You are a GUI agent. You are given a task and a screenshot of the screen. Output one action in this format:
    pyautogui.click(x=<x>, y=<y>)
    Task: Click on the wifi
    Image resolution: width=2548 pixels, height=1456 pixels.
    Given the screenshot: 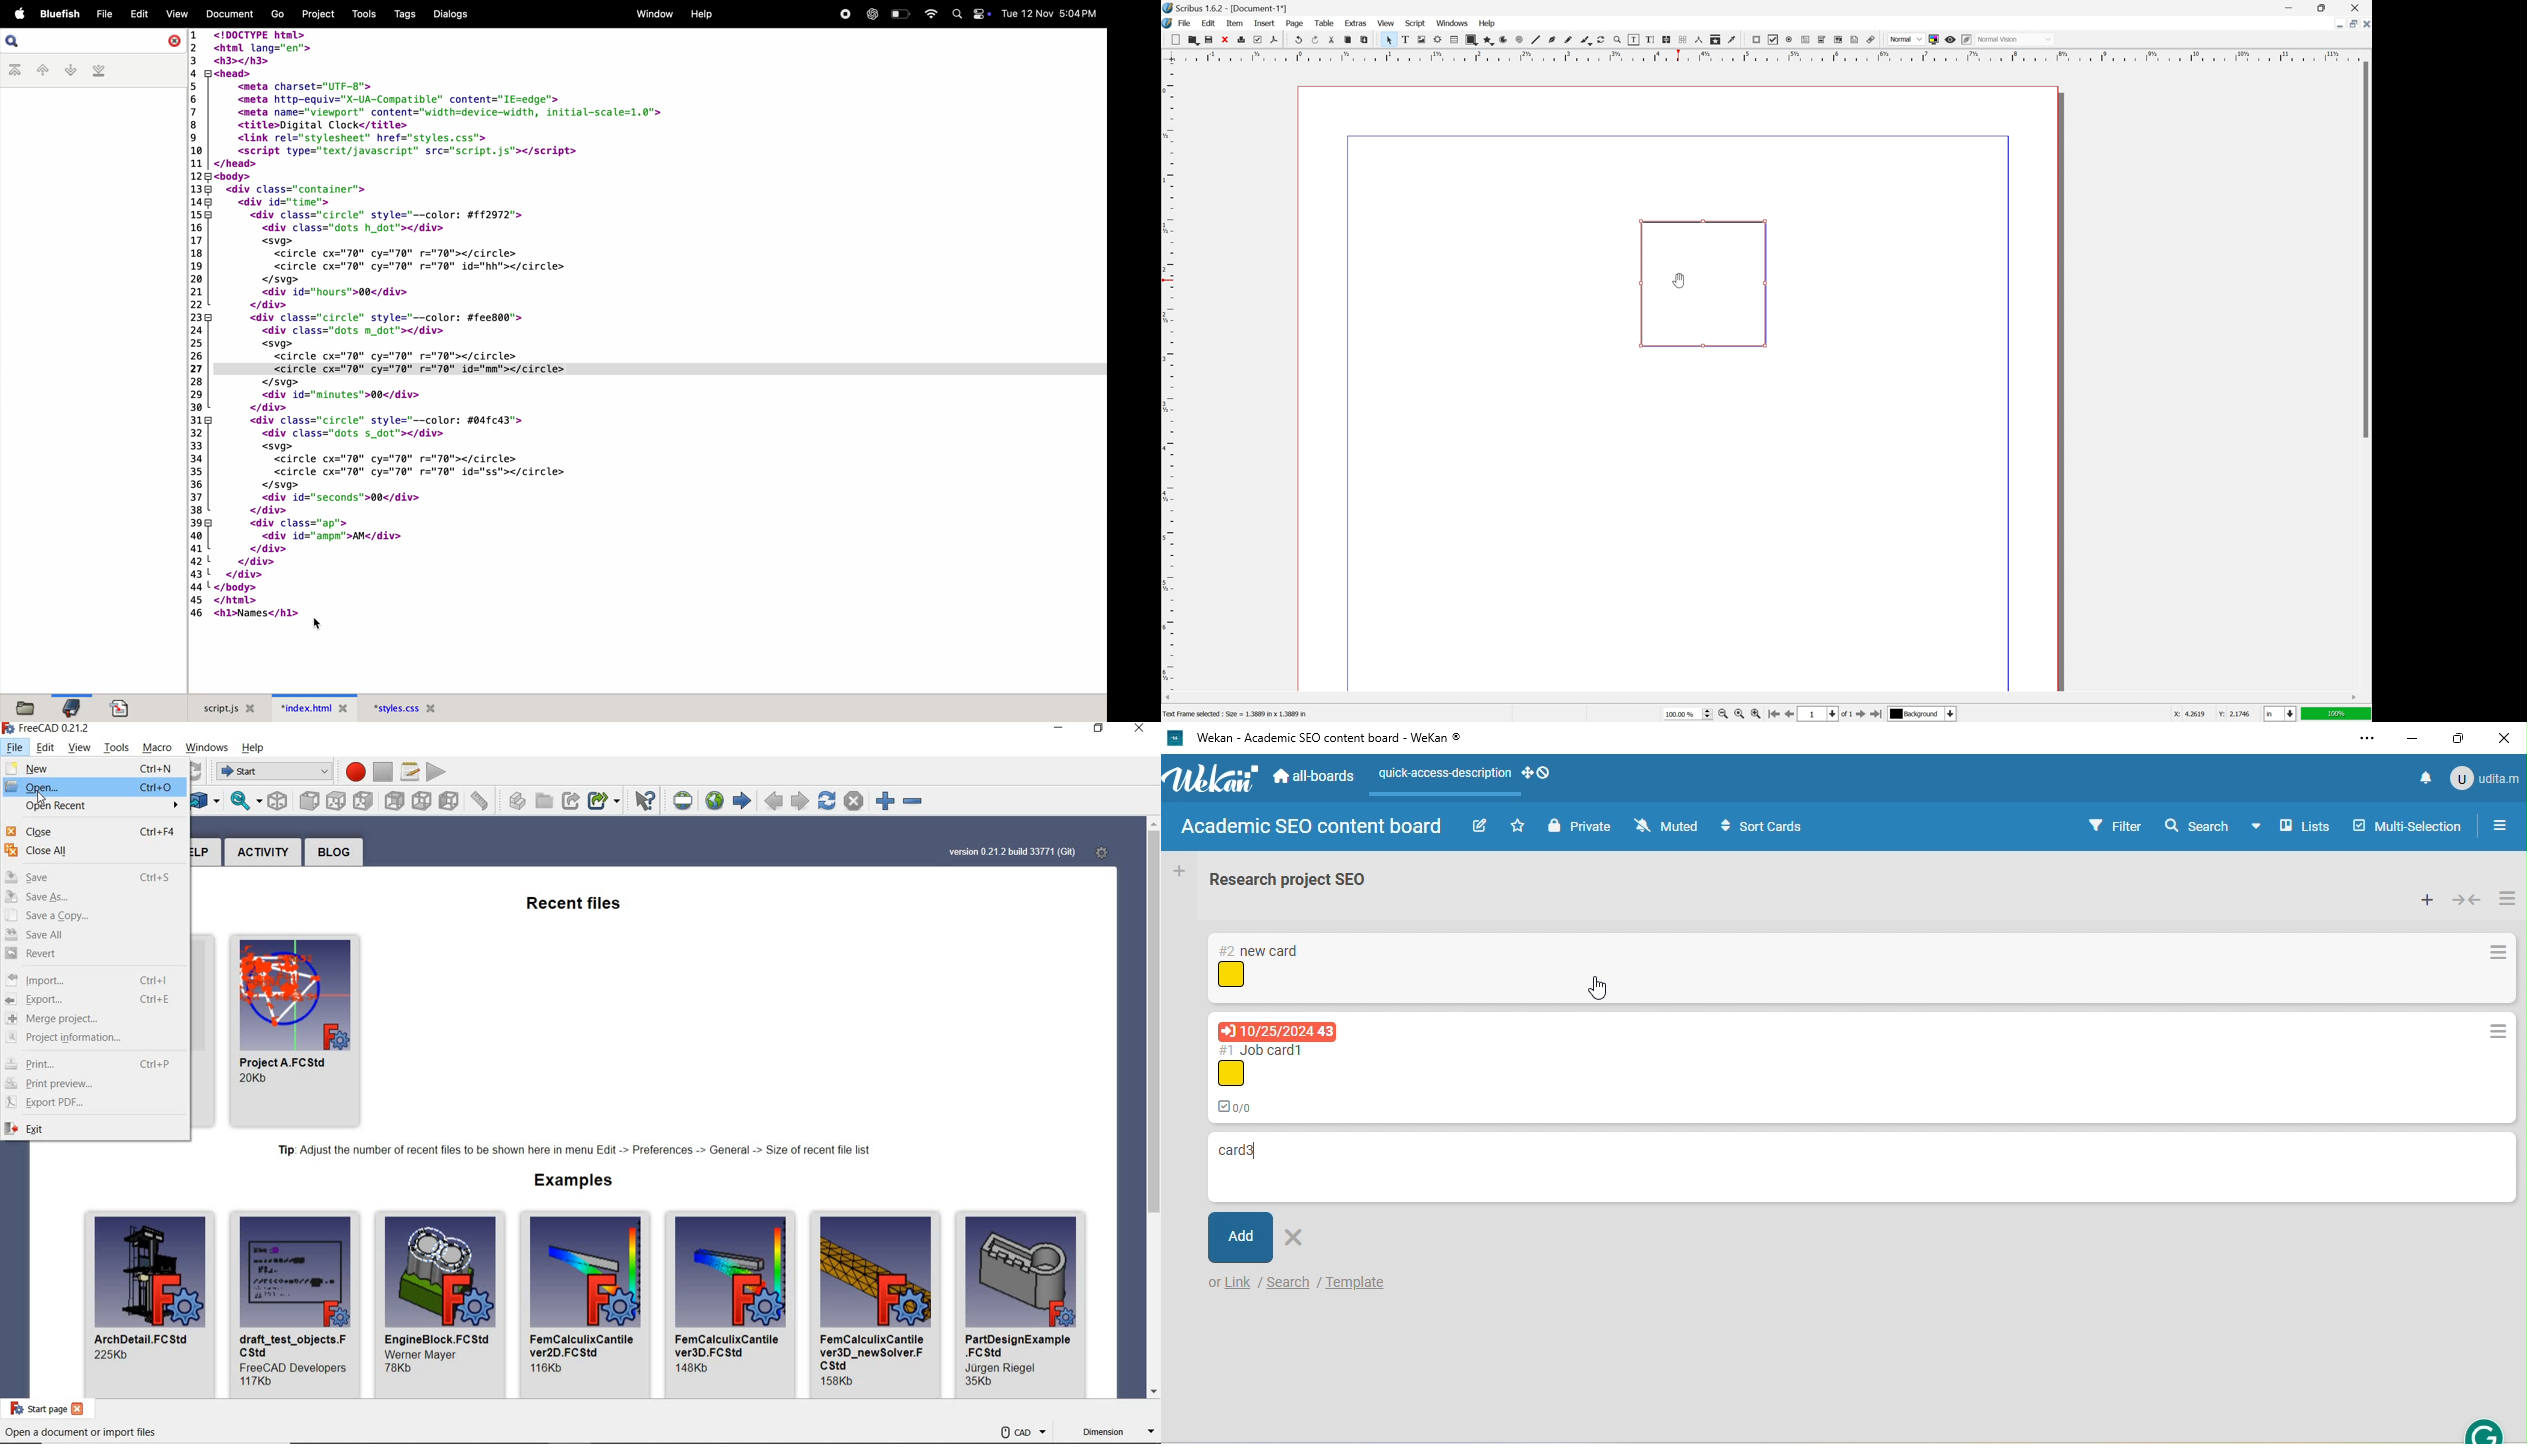 What is the action you would take?
    pyautogui.click(x=932, y=13)
    